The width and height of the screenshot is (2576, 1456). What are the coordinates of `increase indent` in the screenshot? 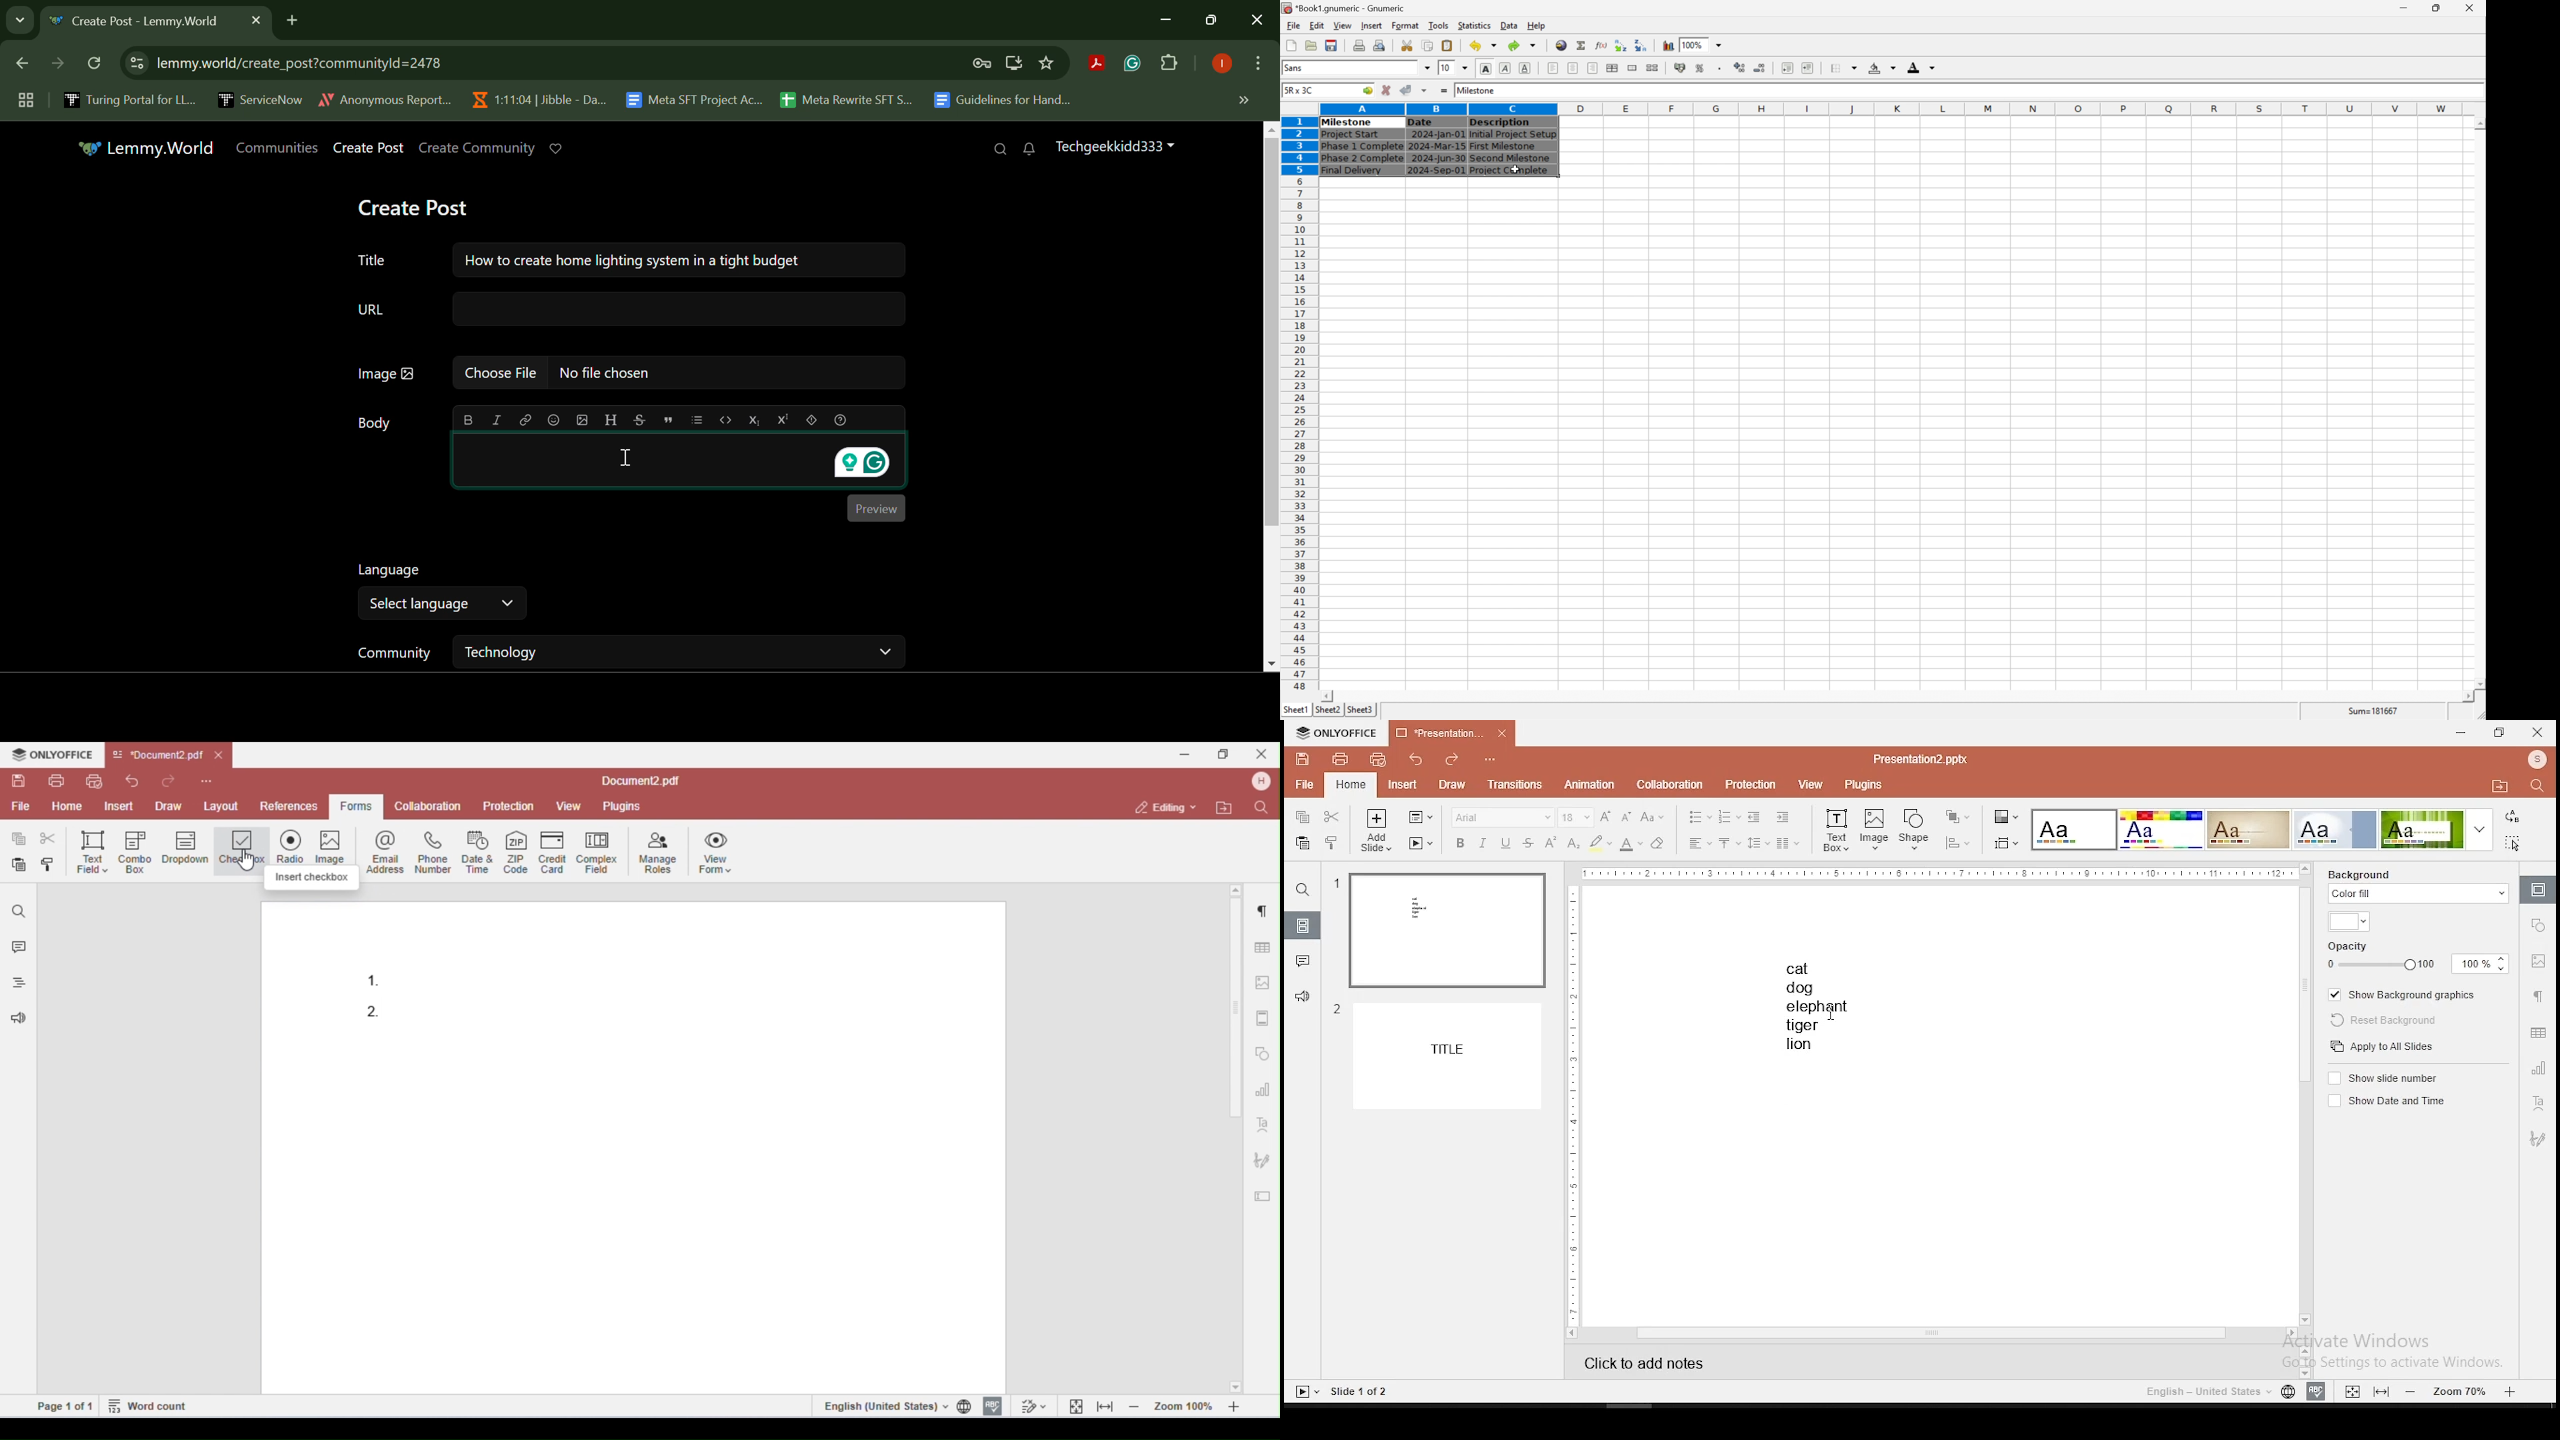 It's located at (1784, 818).